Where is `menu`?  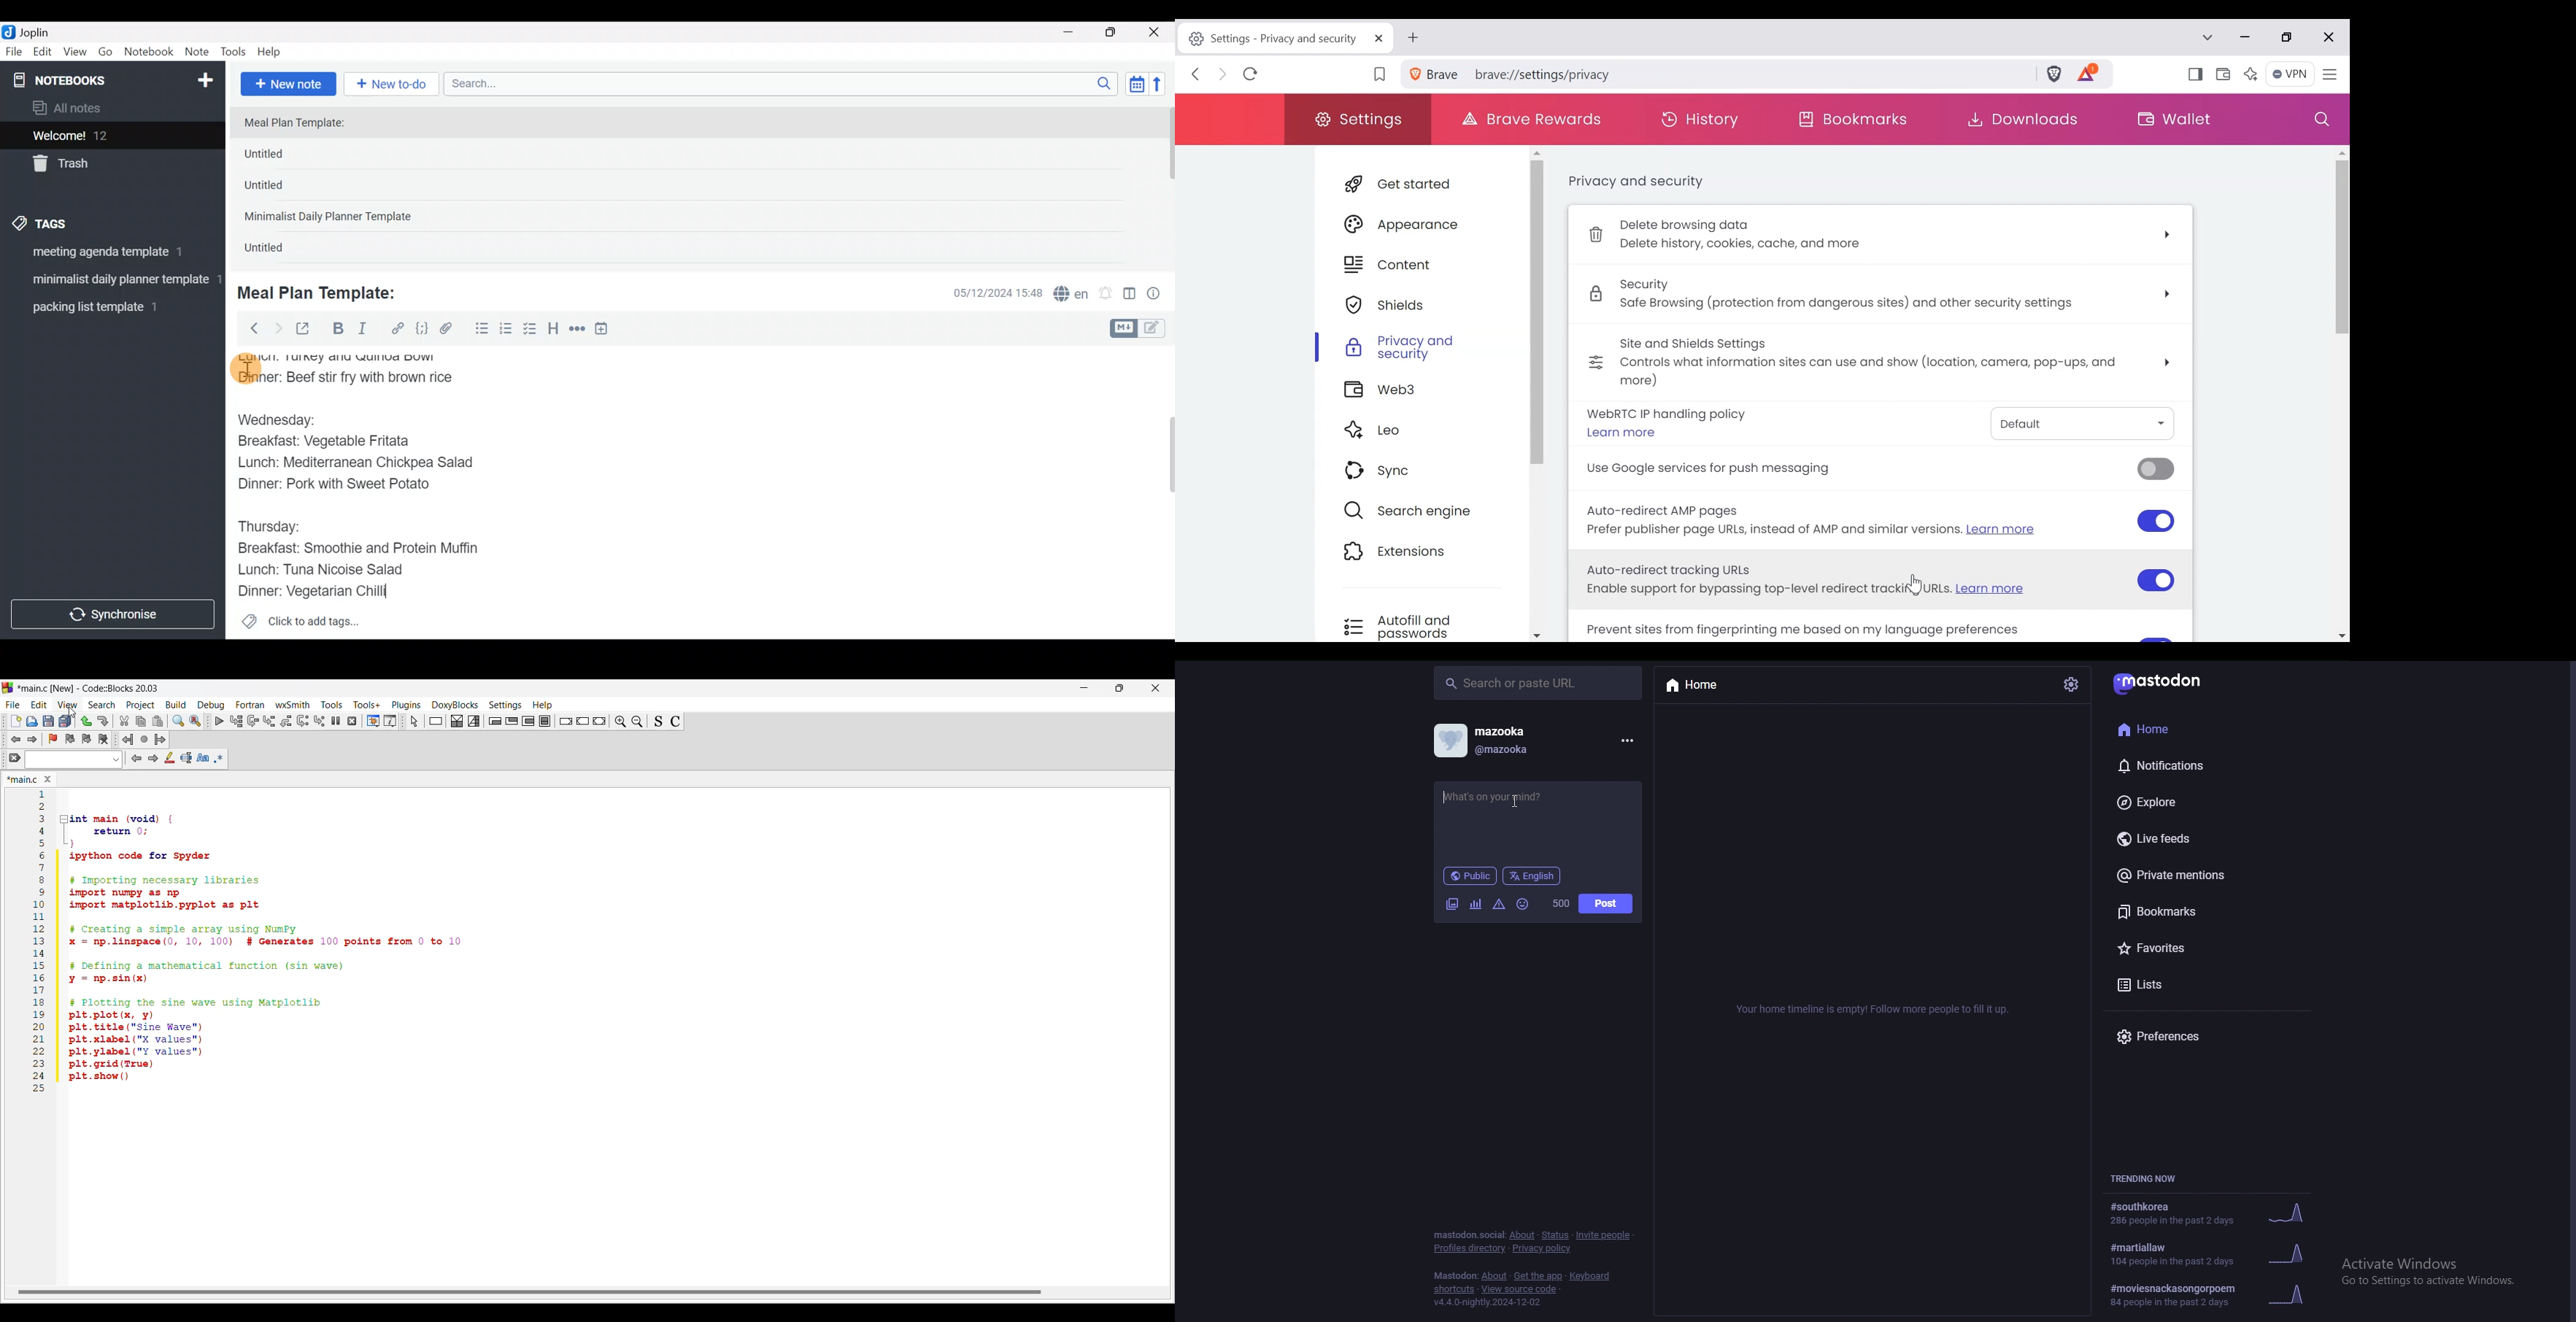 menu is located at coordinates (1626, 741).